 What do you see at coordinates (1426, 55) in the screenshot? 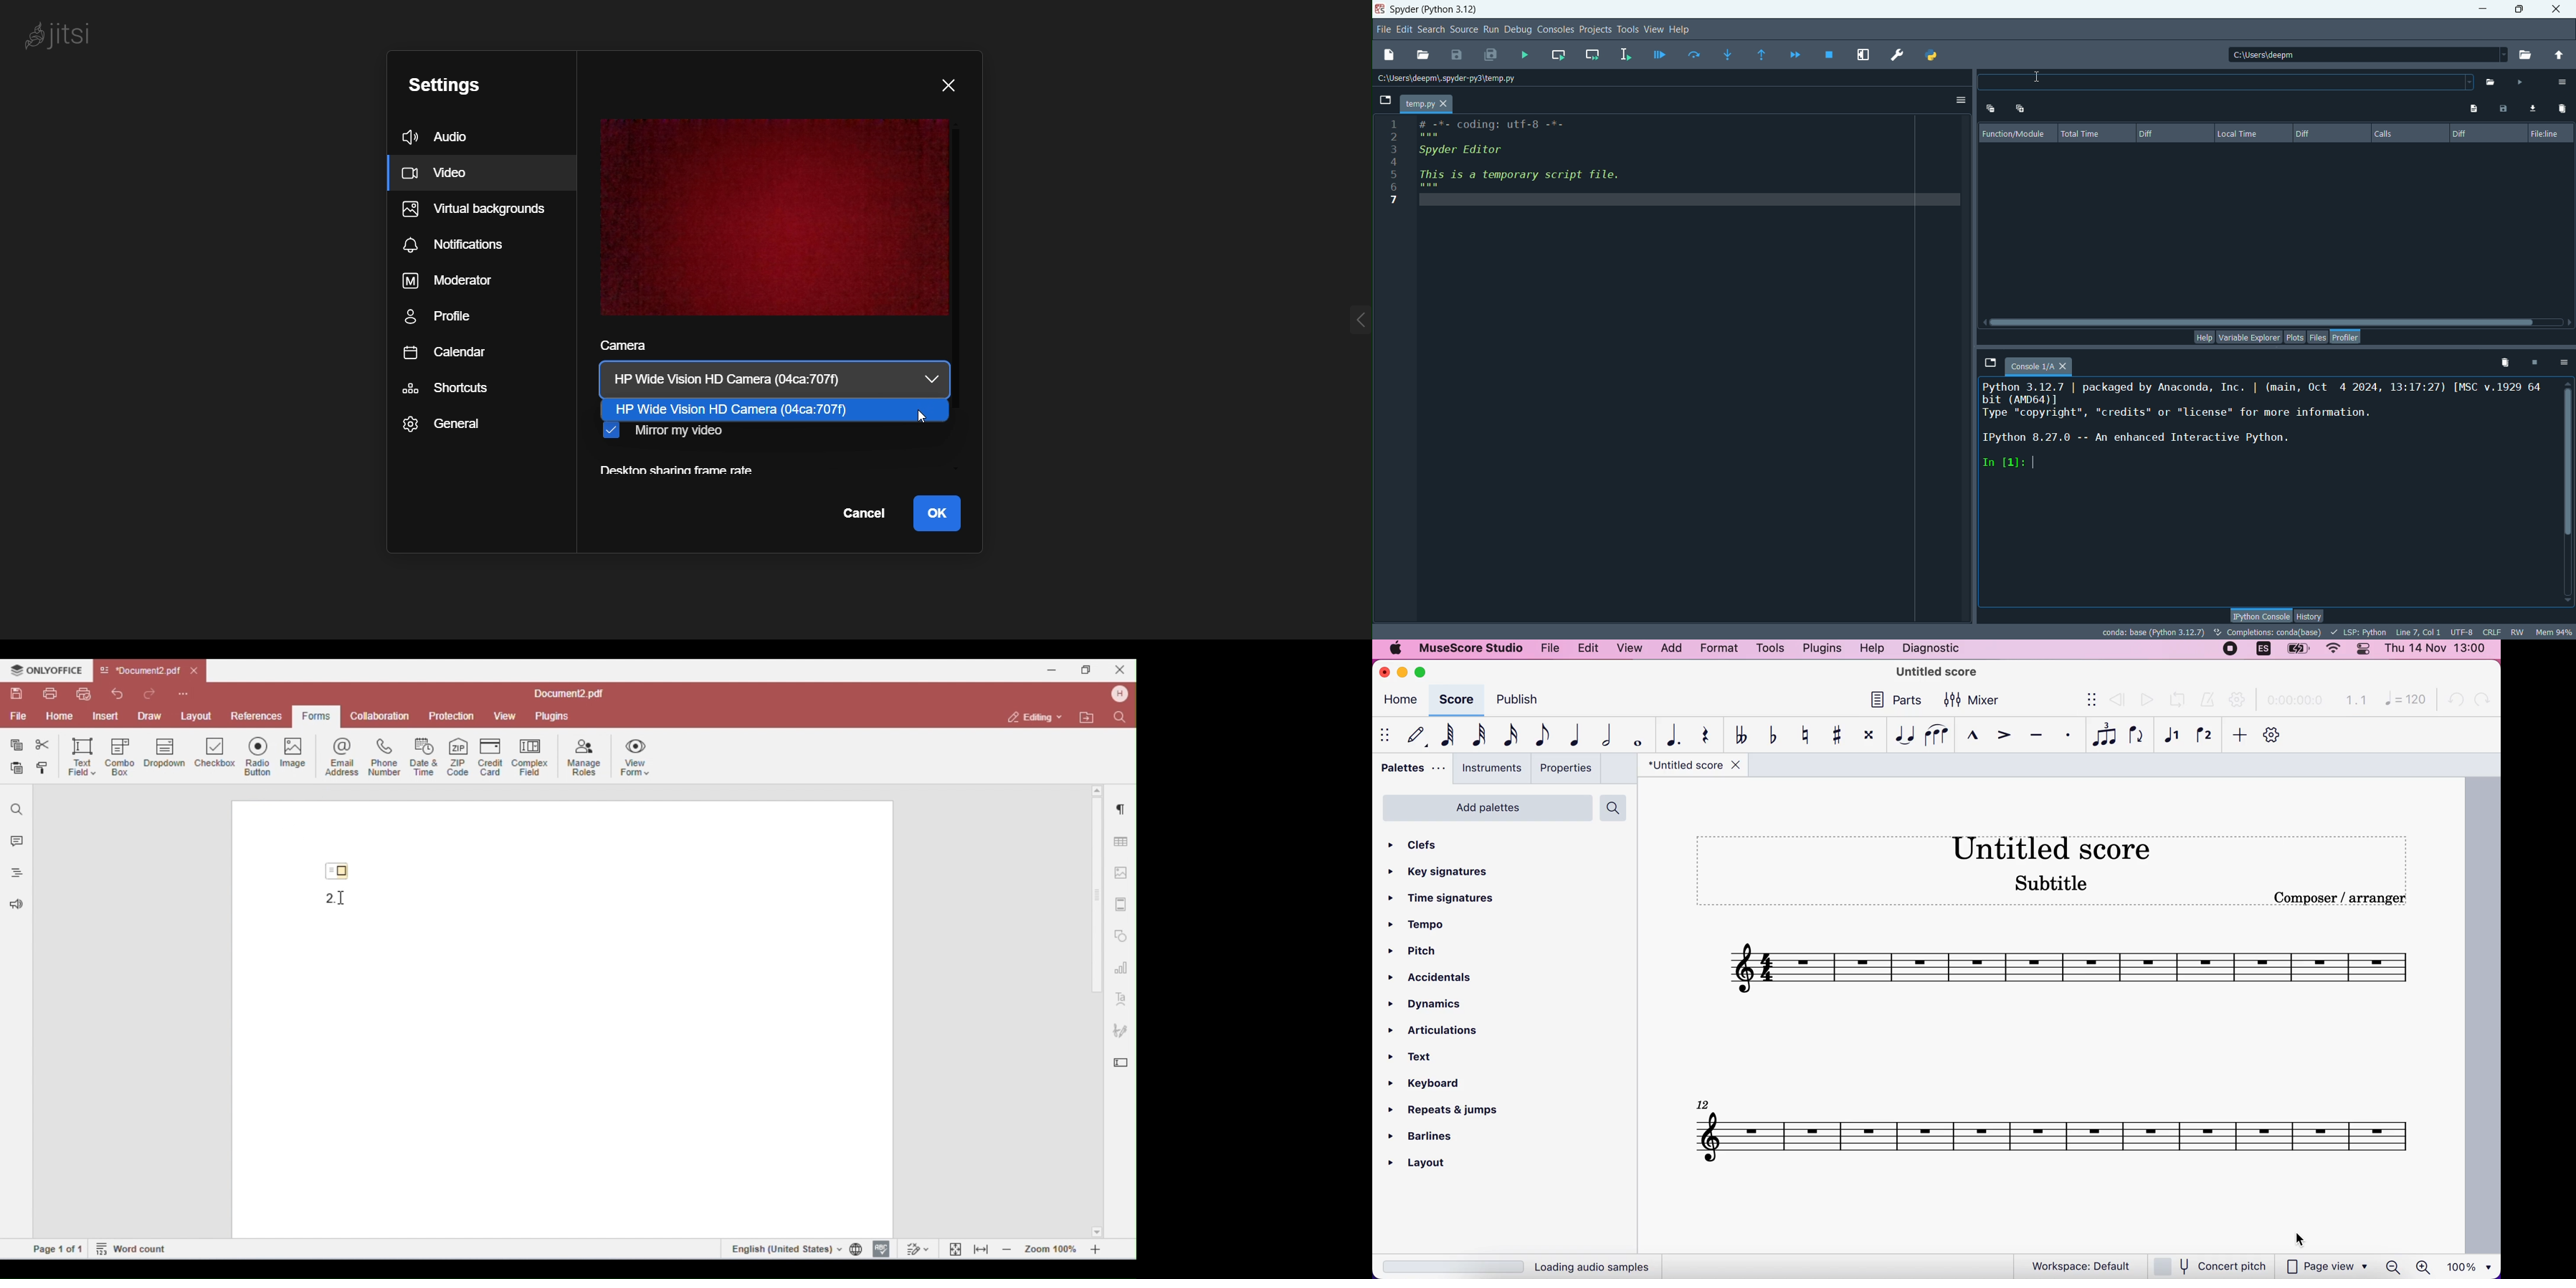
I see `open` at bounding box center [1426, 55].